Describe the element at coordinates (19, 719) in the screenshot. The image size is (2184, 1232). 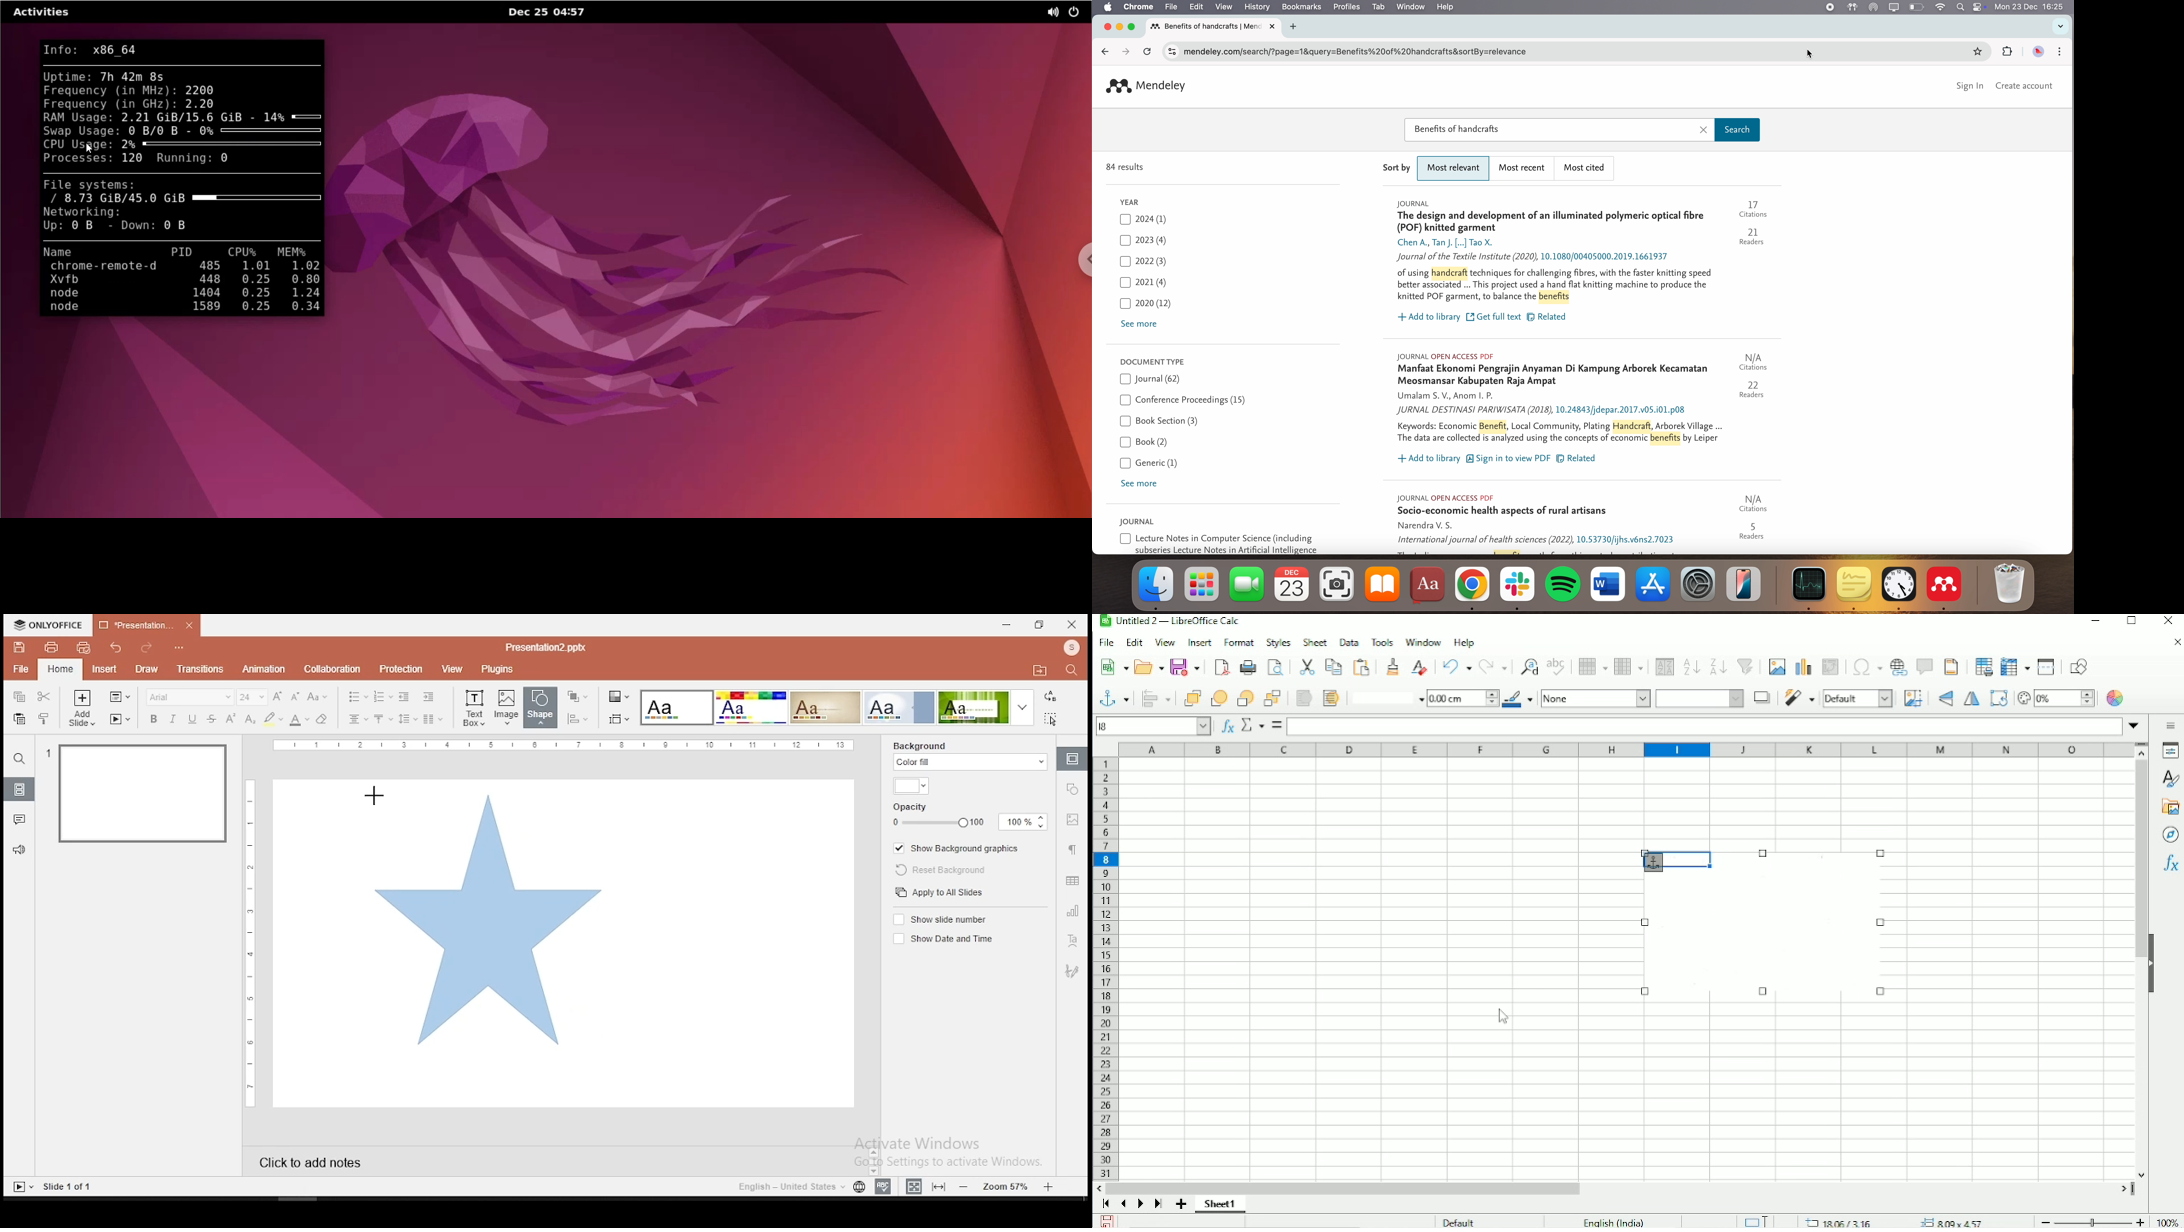
I see `paste` at that location.